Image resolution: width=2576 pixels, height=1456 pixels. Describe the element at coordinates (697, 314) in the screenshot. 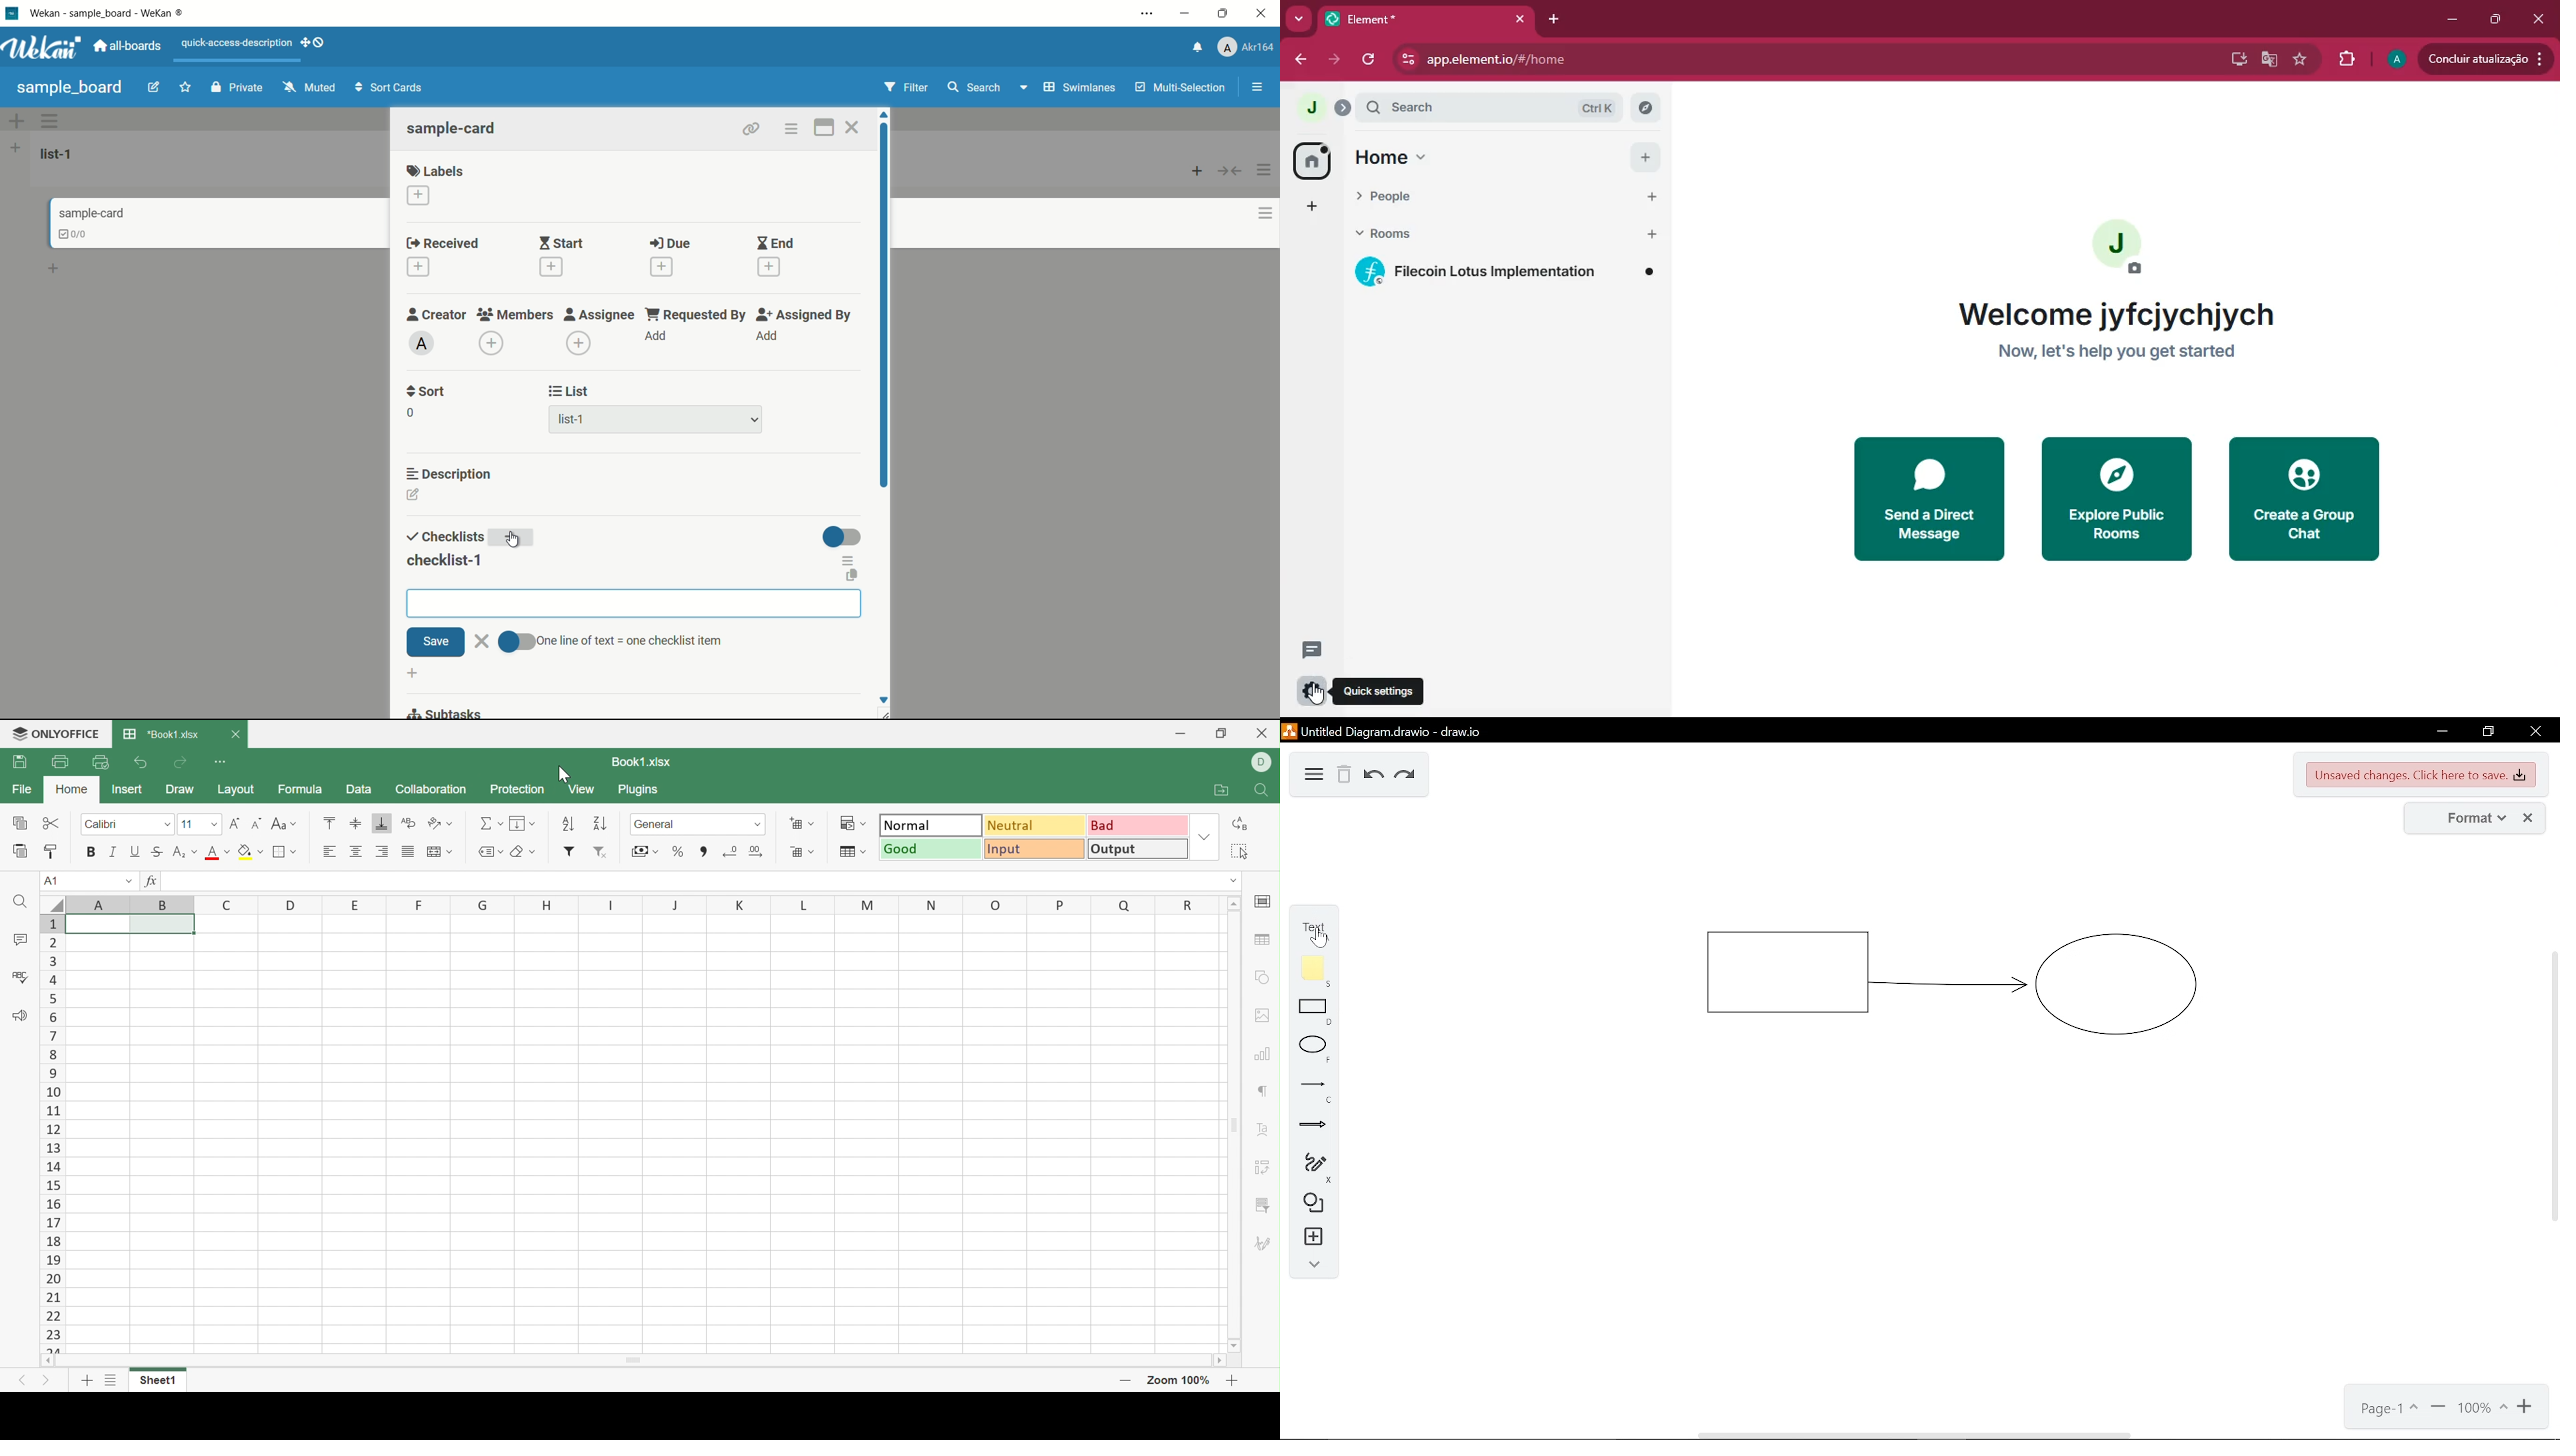

I see `requested by` at that location.